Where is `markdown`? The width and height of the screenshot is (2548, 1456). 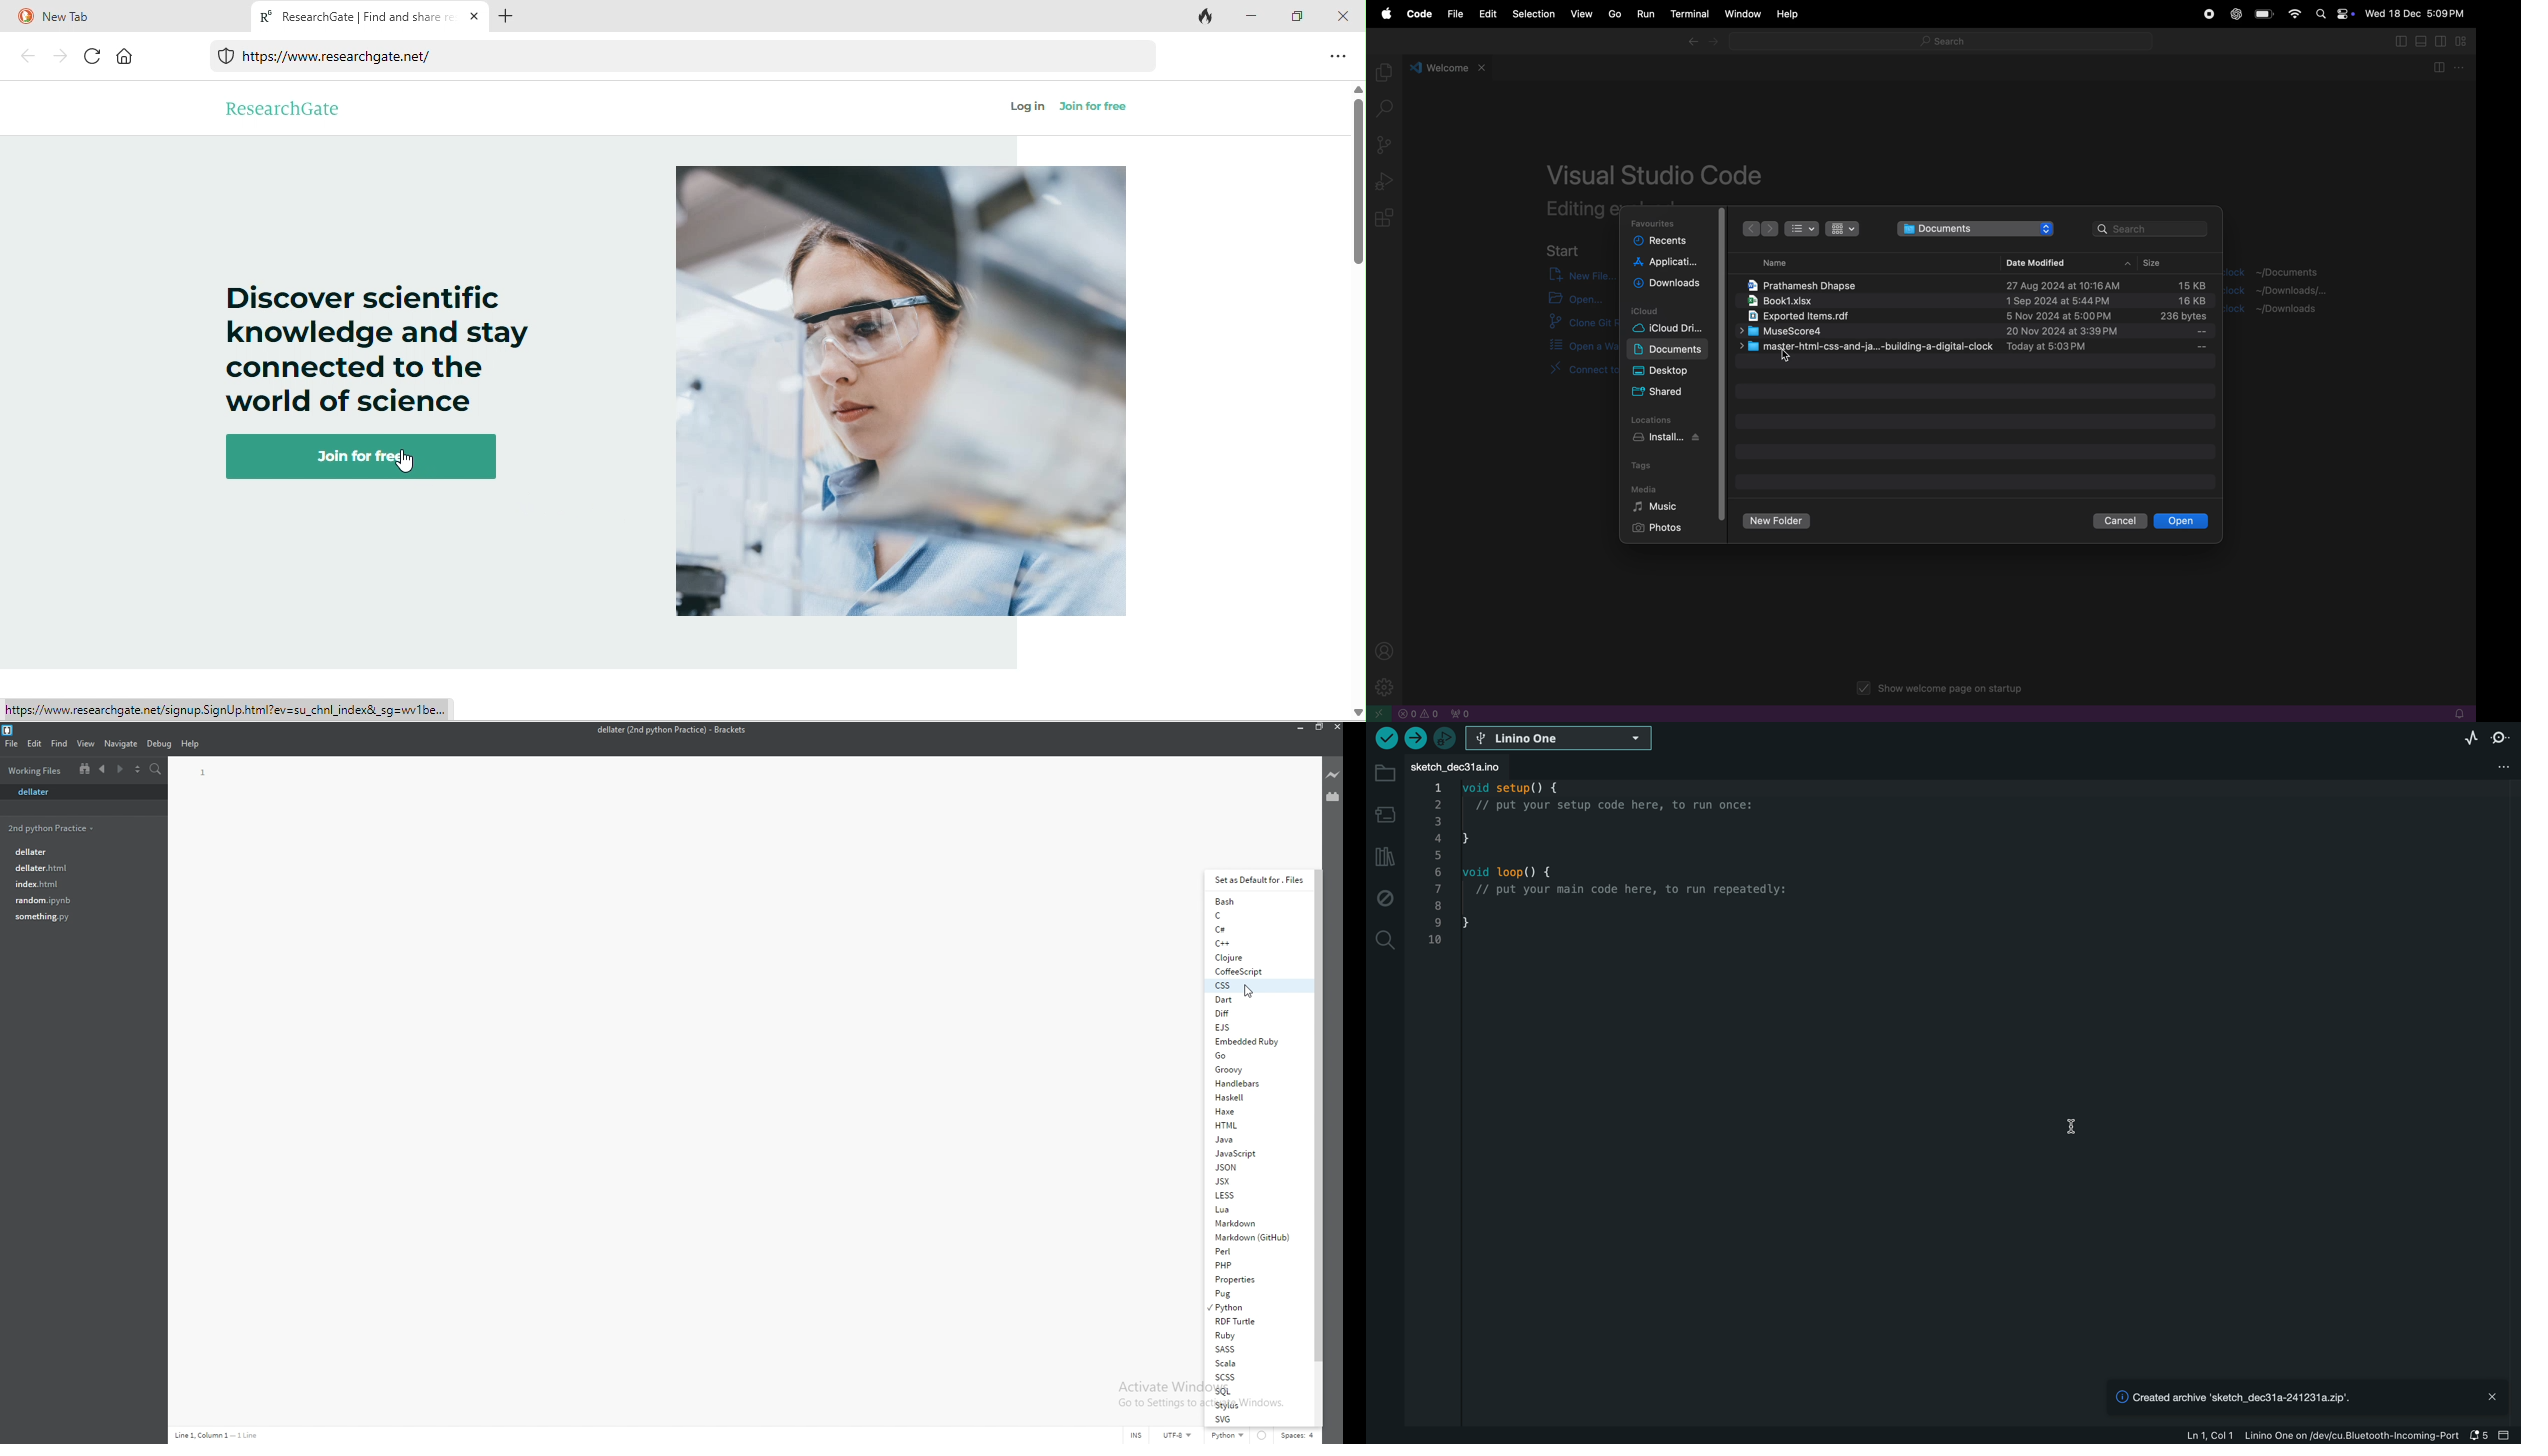 markdown is located at coordinates (1254, 1224).